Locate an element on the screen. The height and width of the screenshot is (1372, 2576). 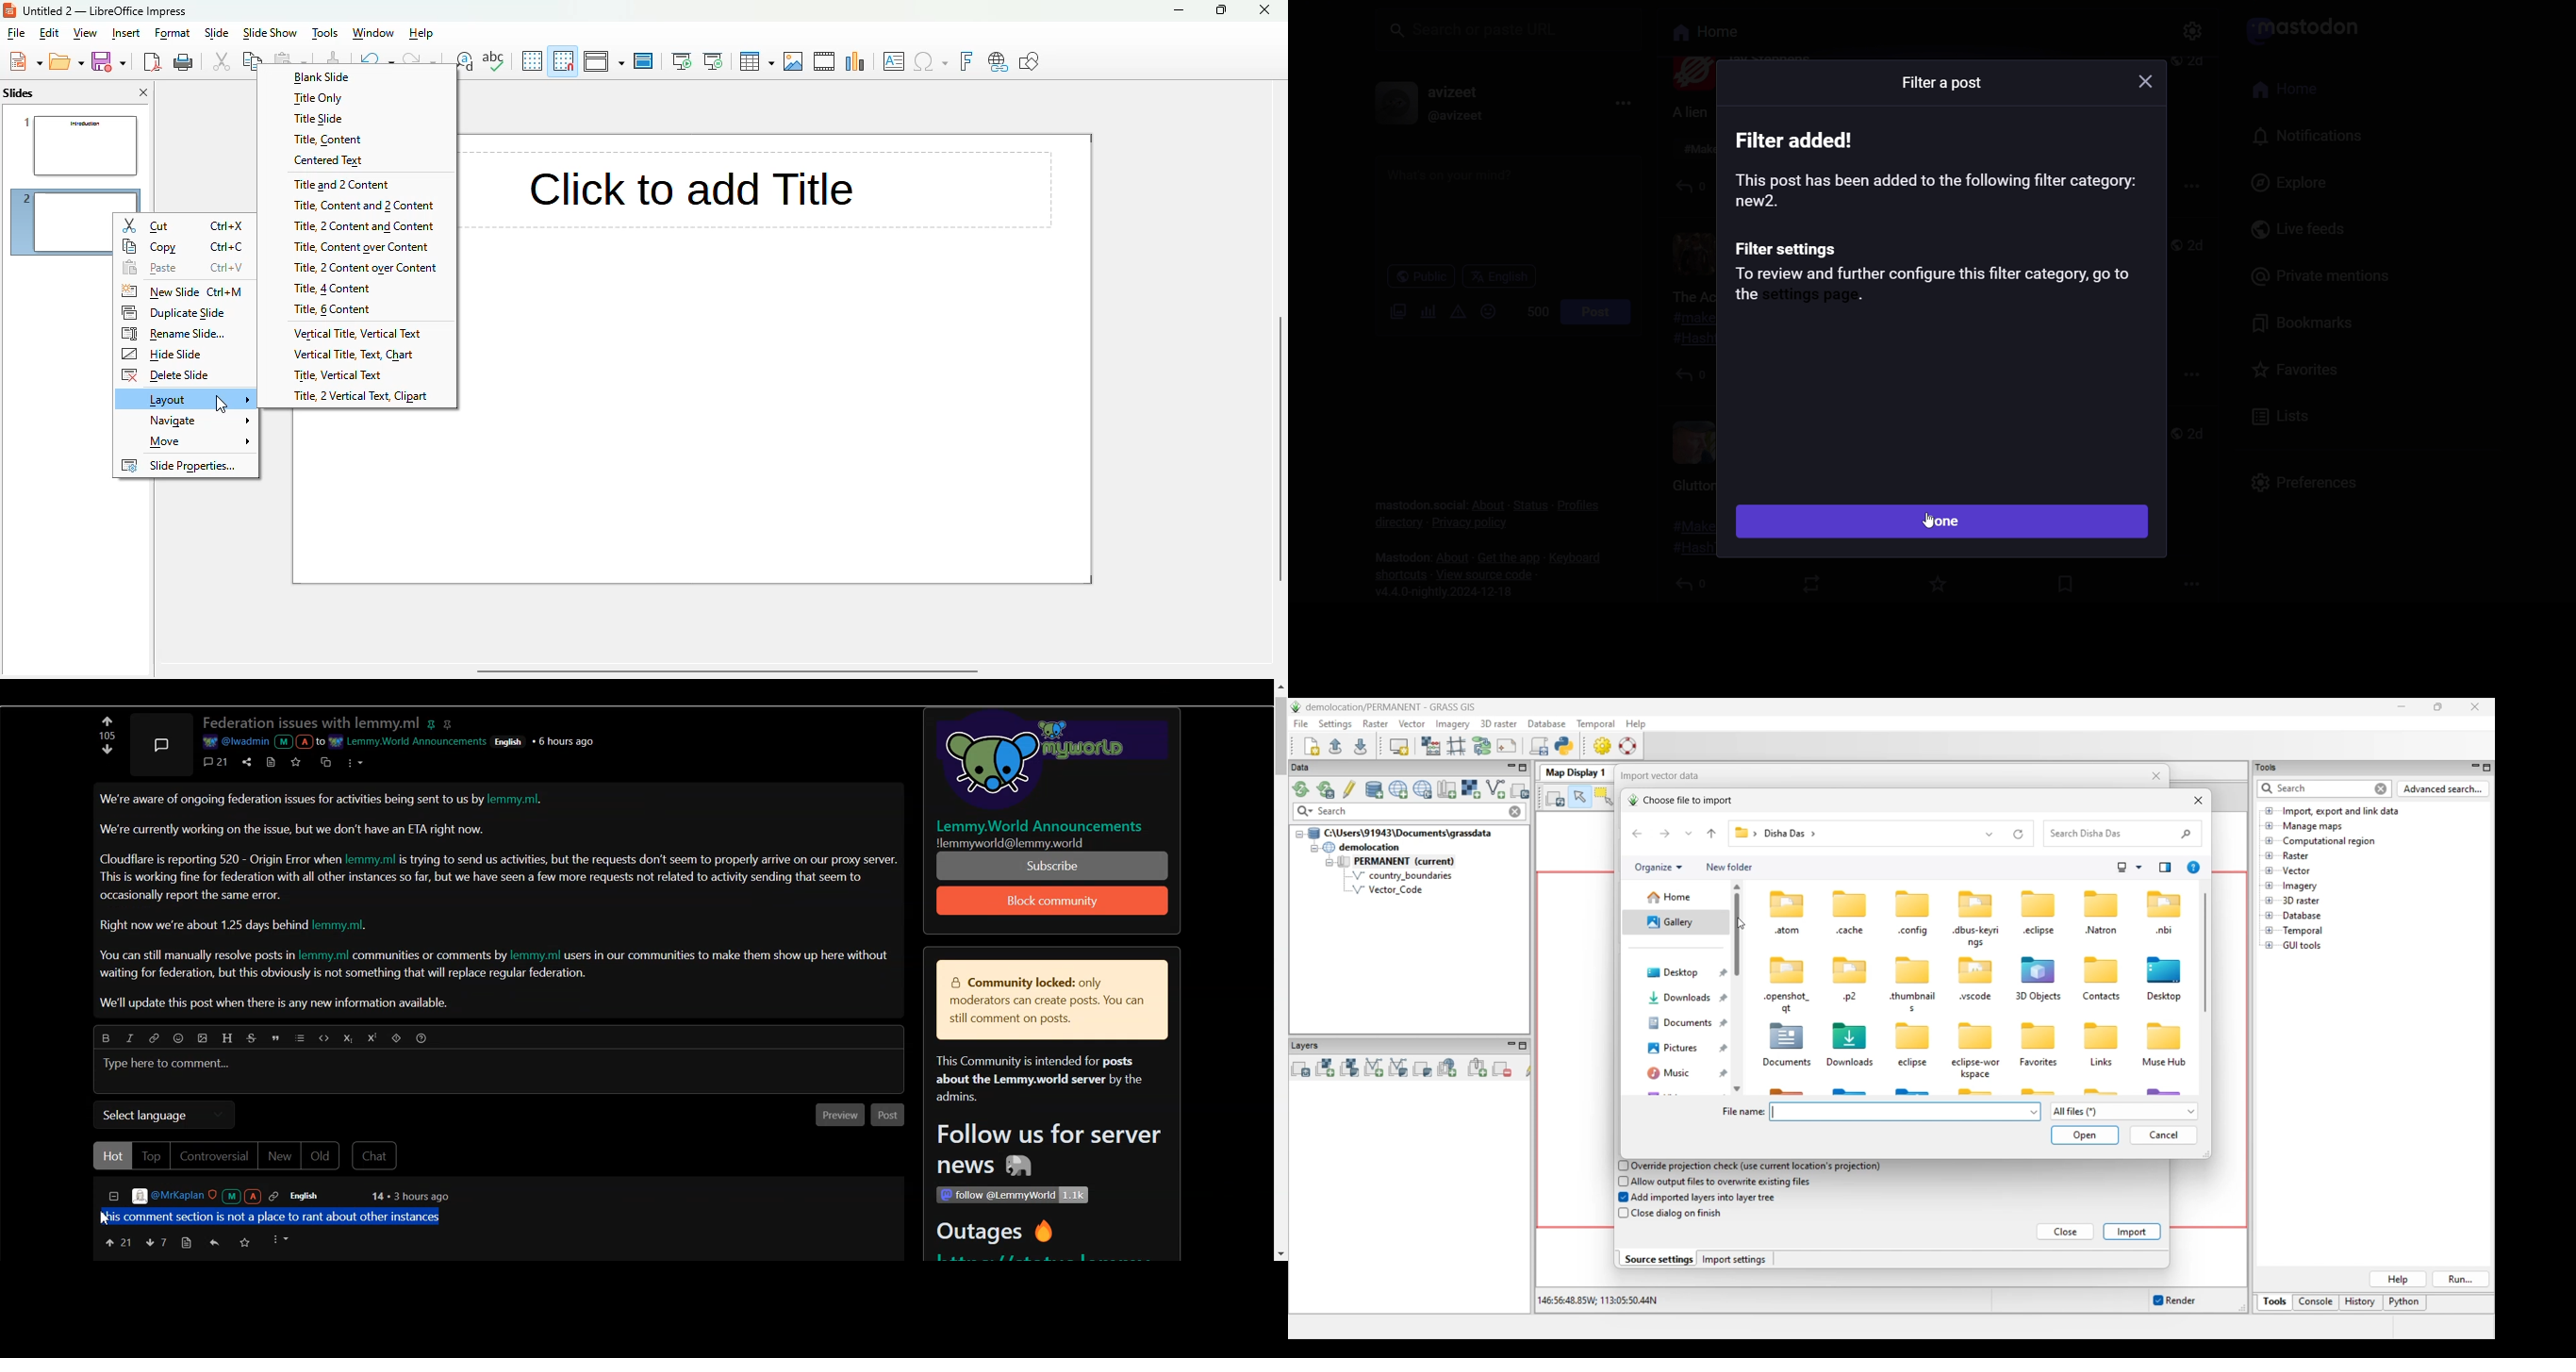
slide is located at coordinates (217, 32).